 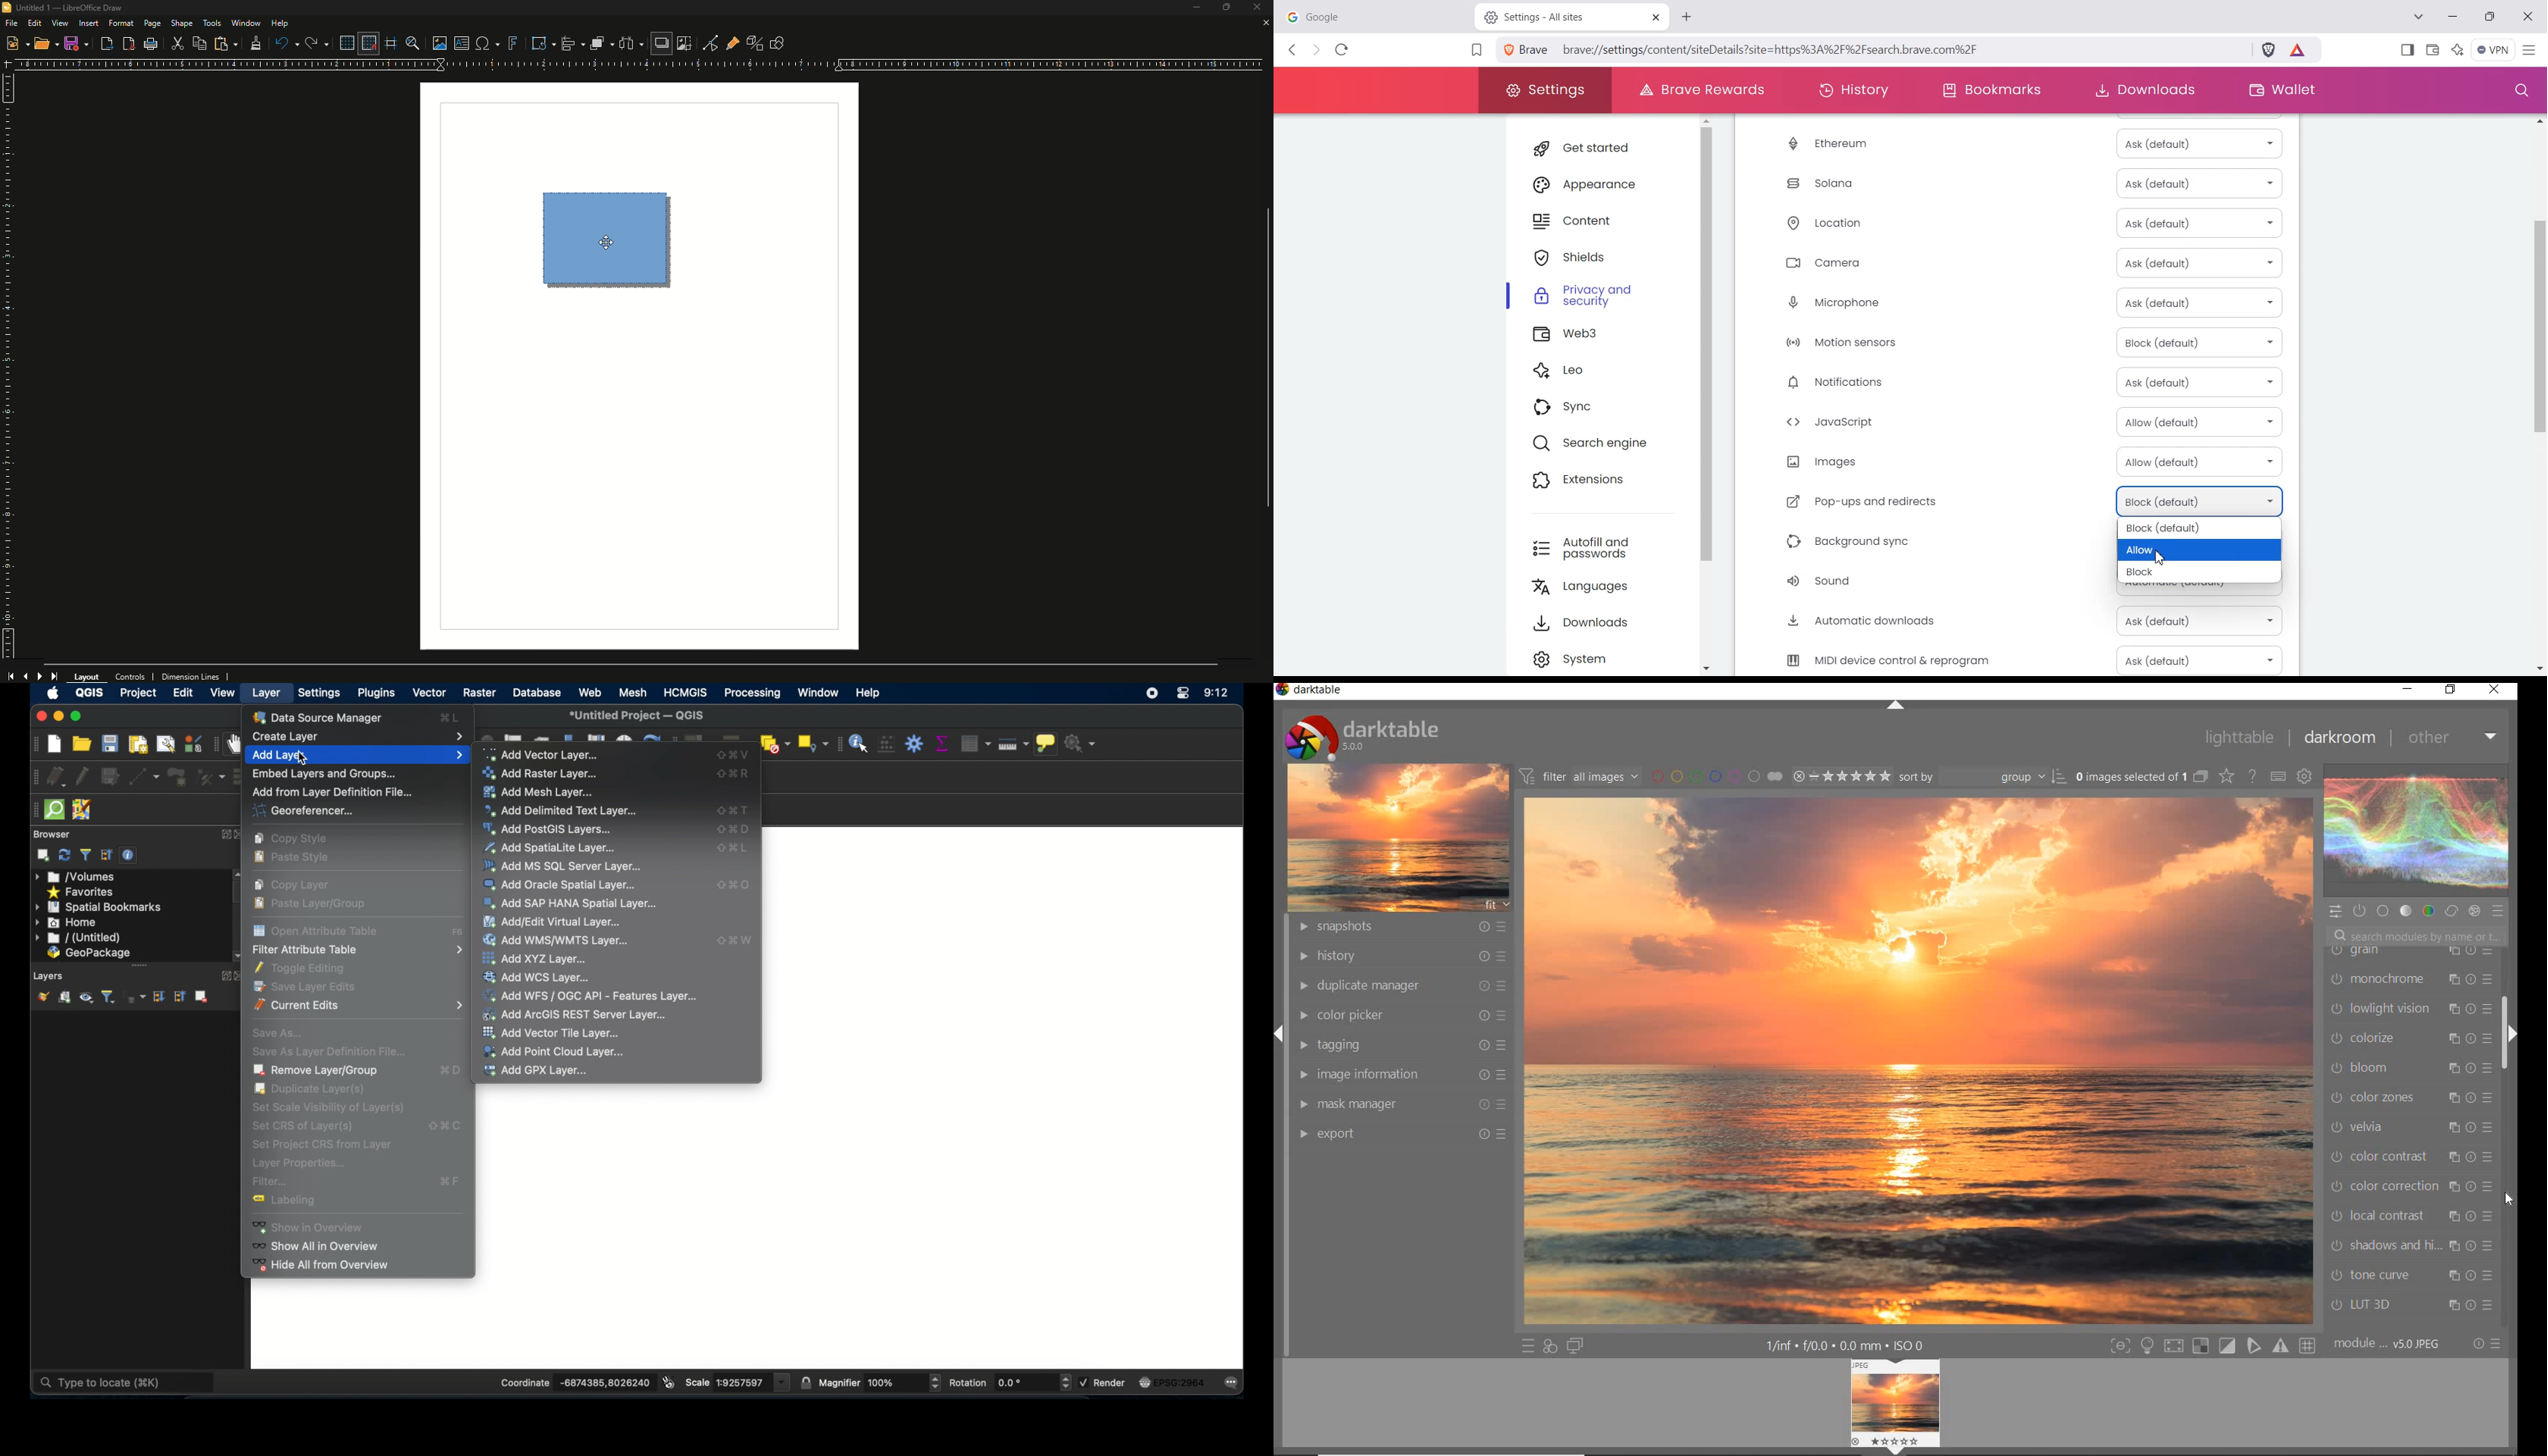 I want to click on Restore, so click(x=1224, y=9).